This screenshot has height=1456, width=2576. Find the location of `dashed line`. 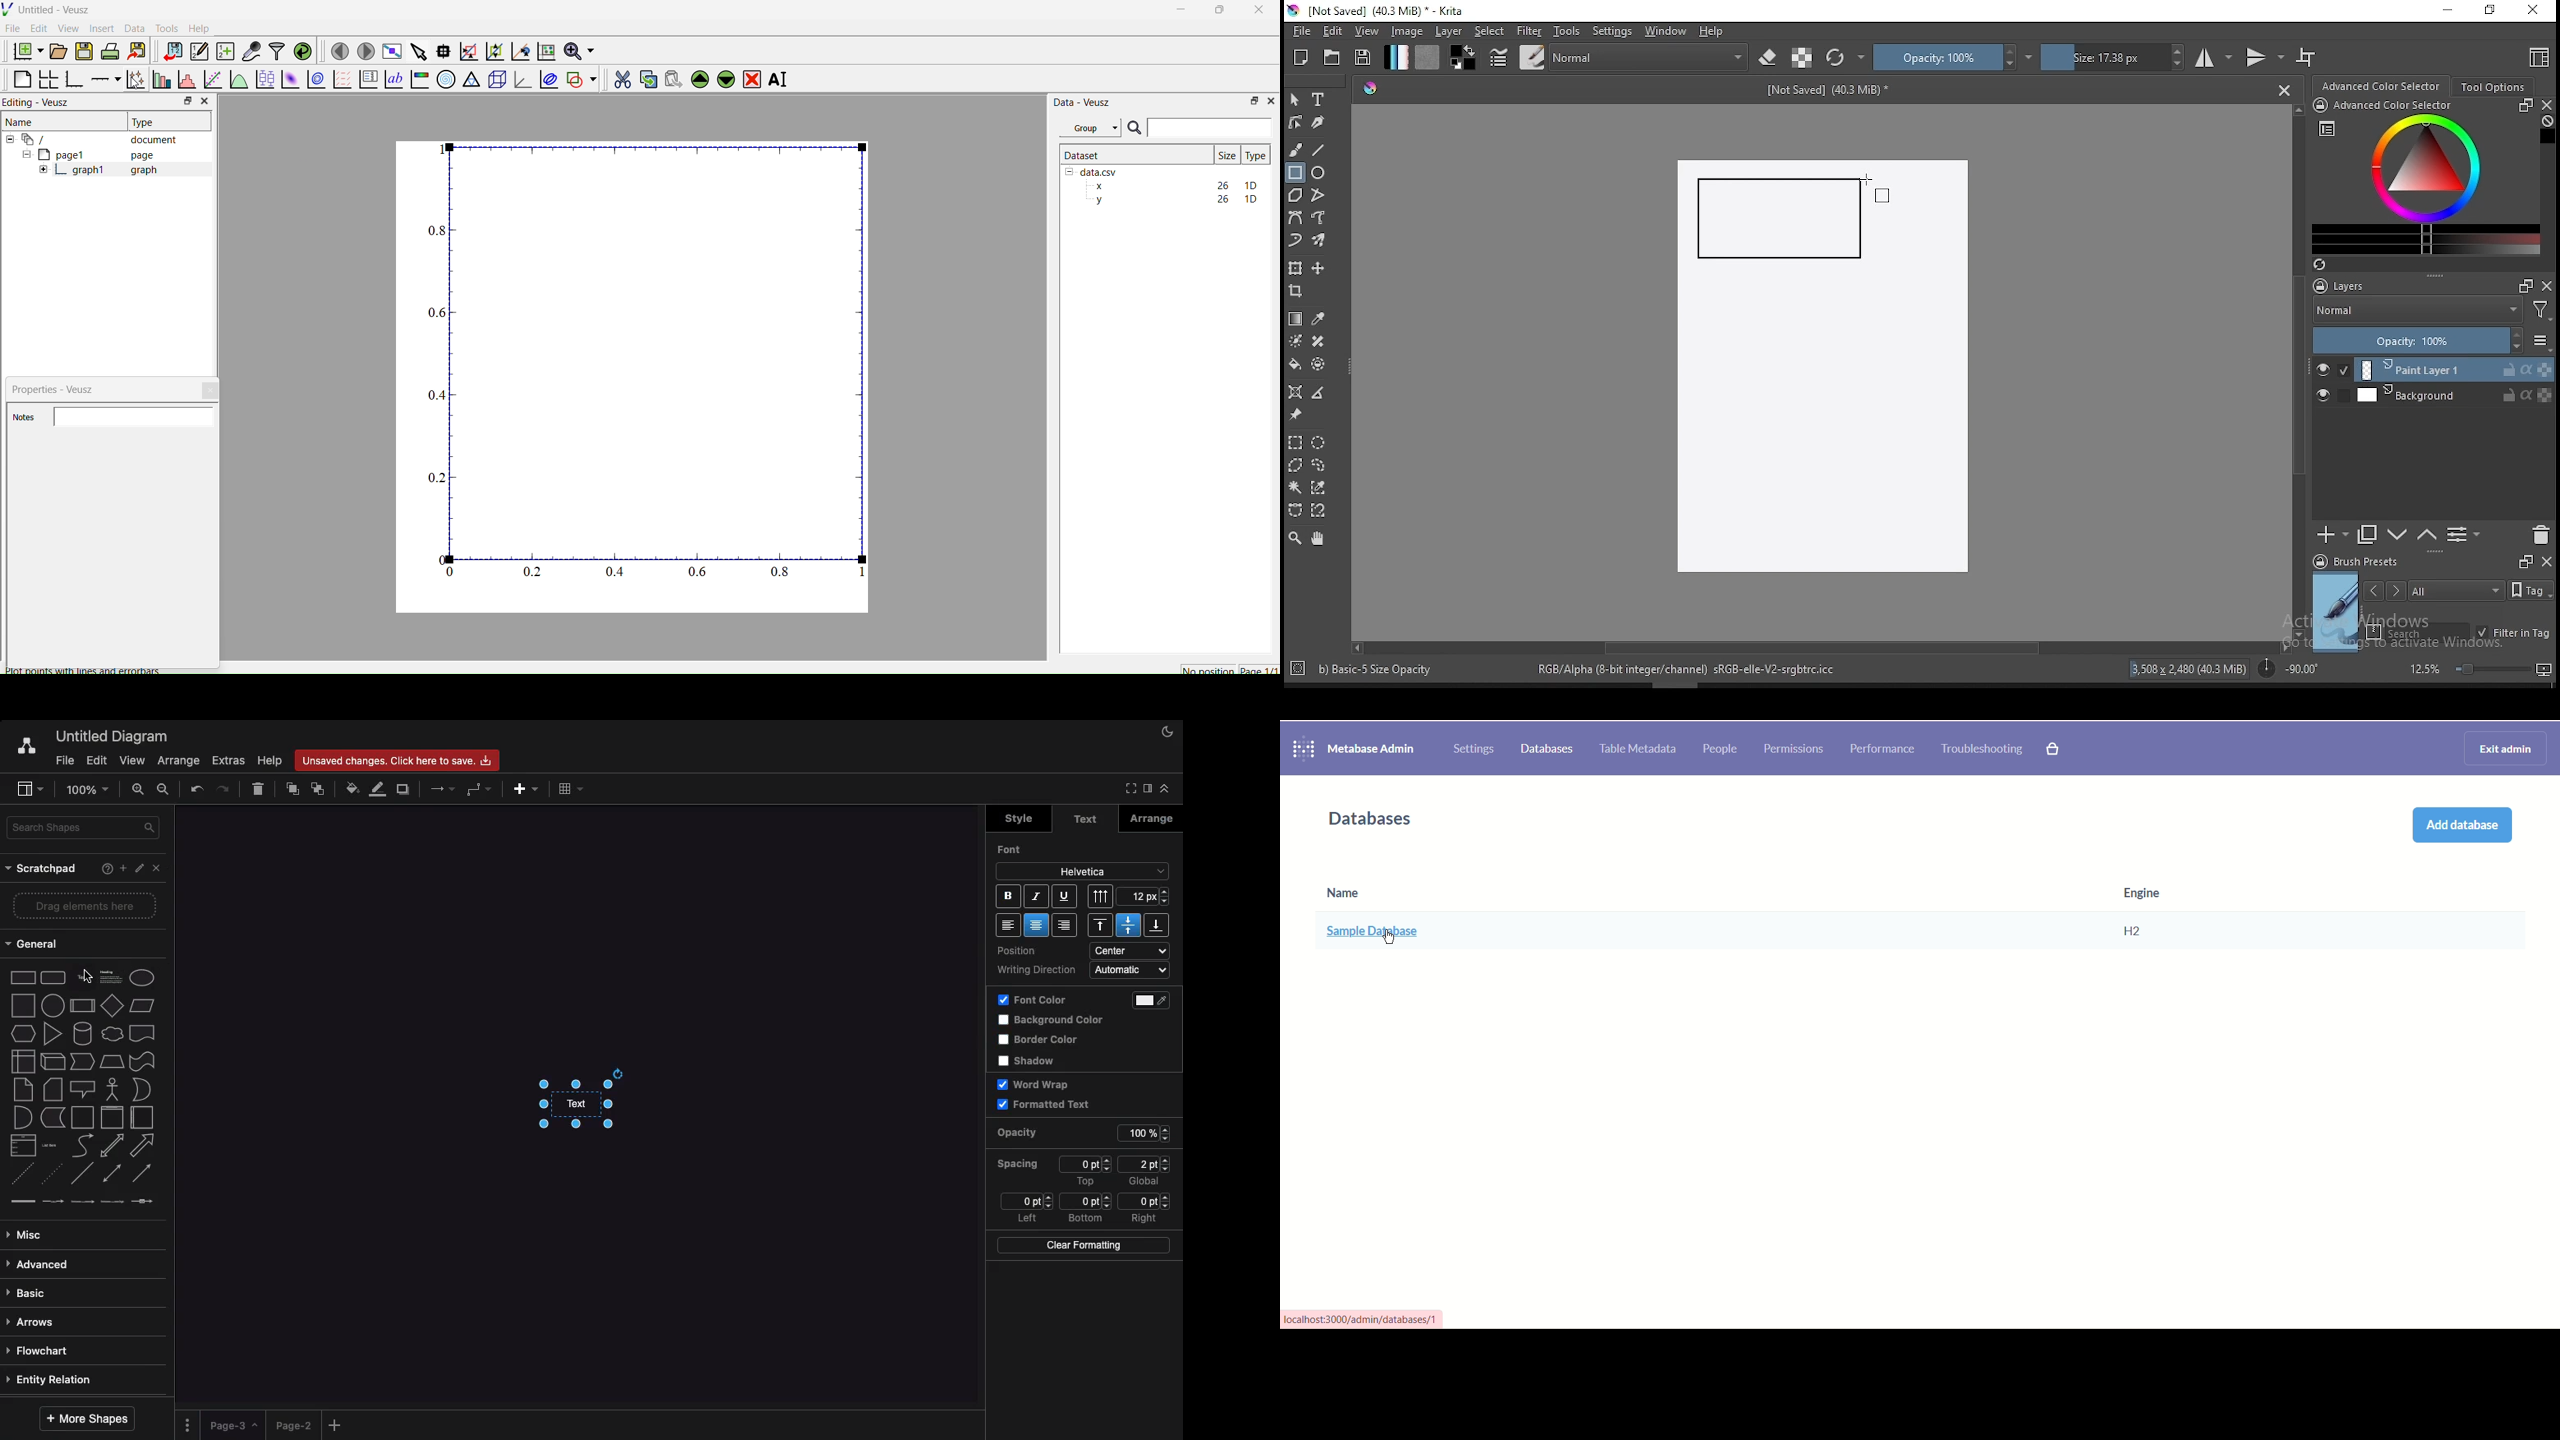

dashed line is located at coordinates (21, 1174).